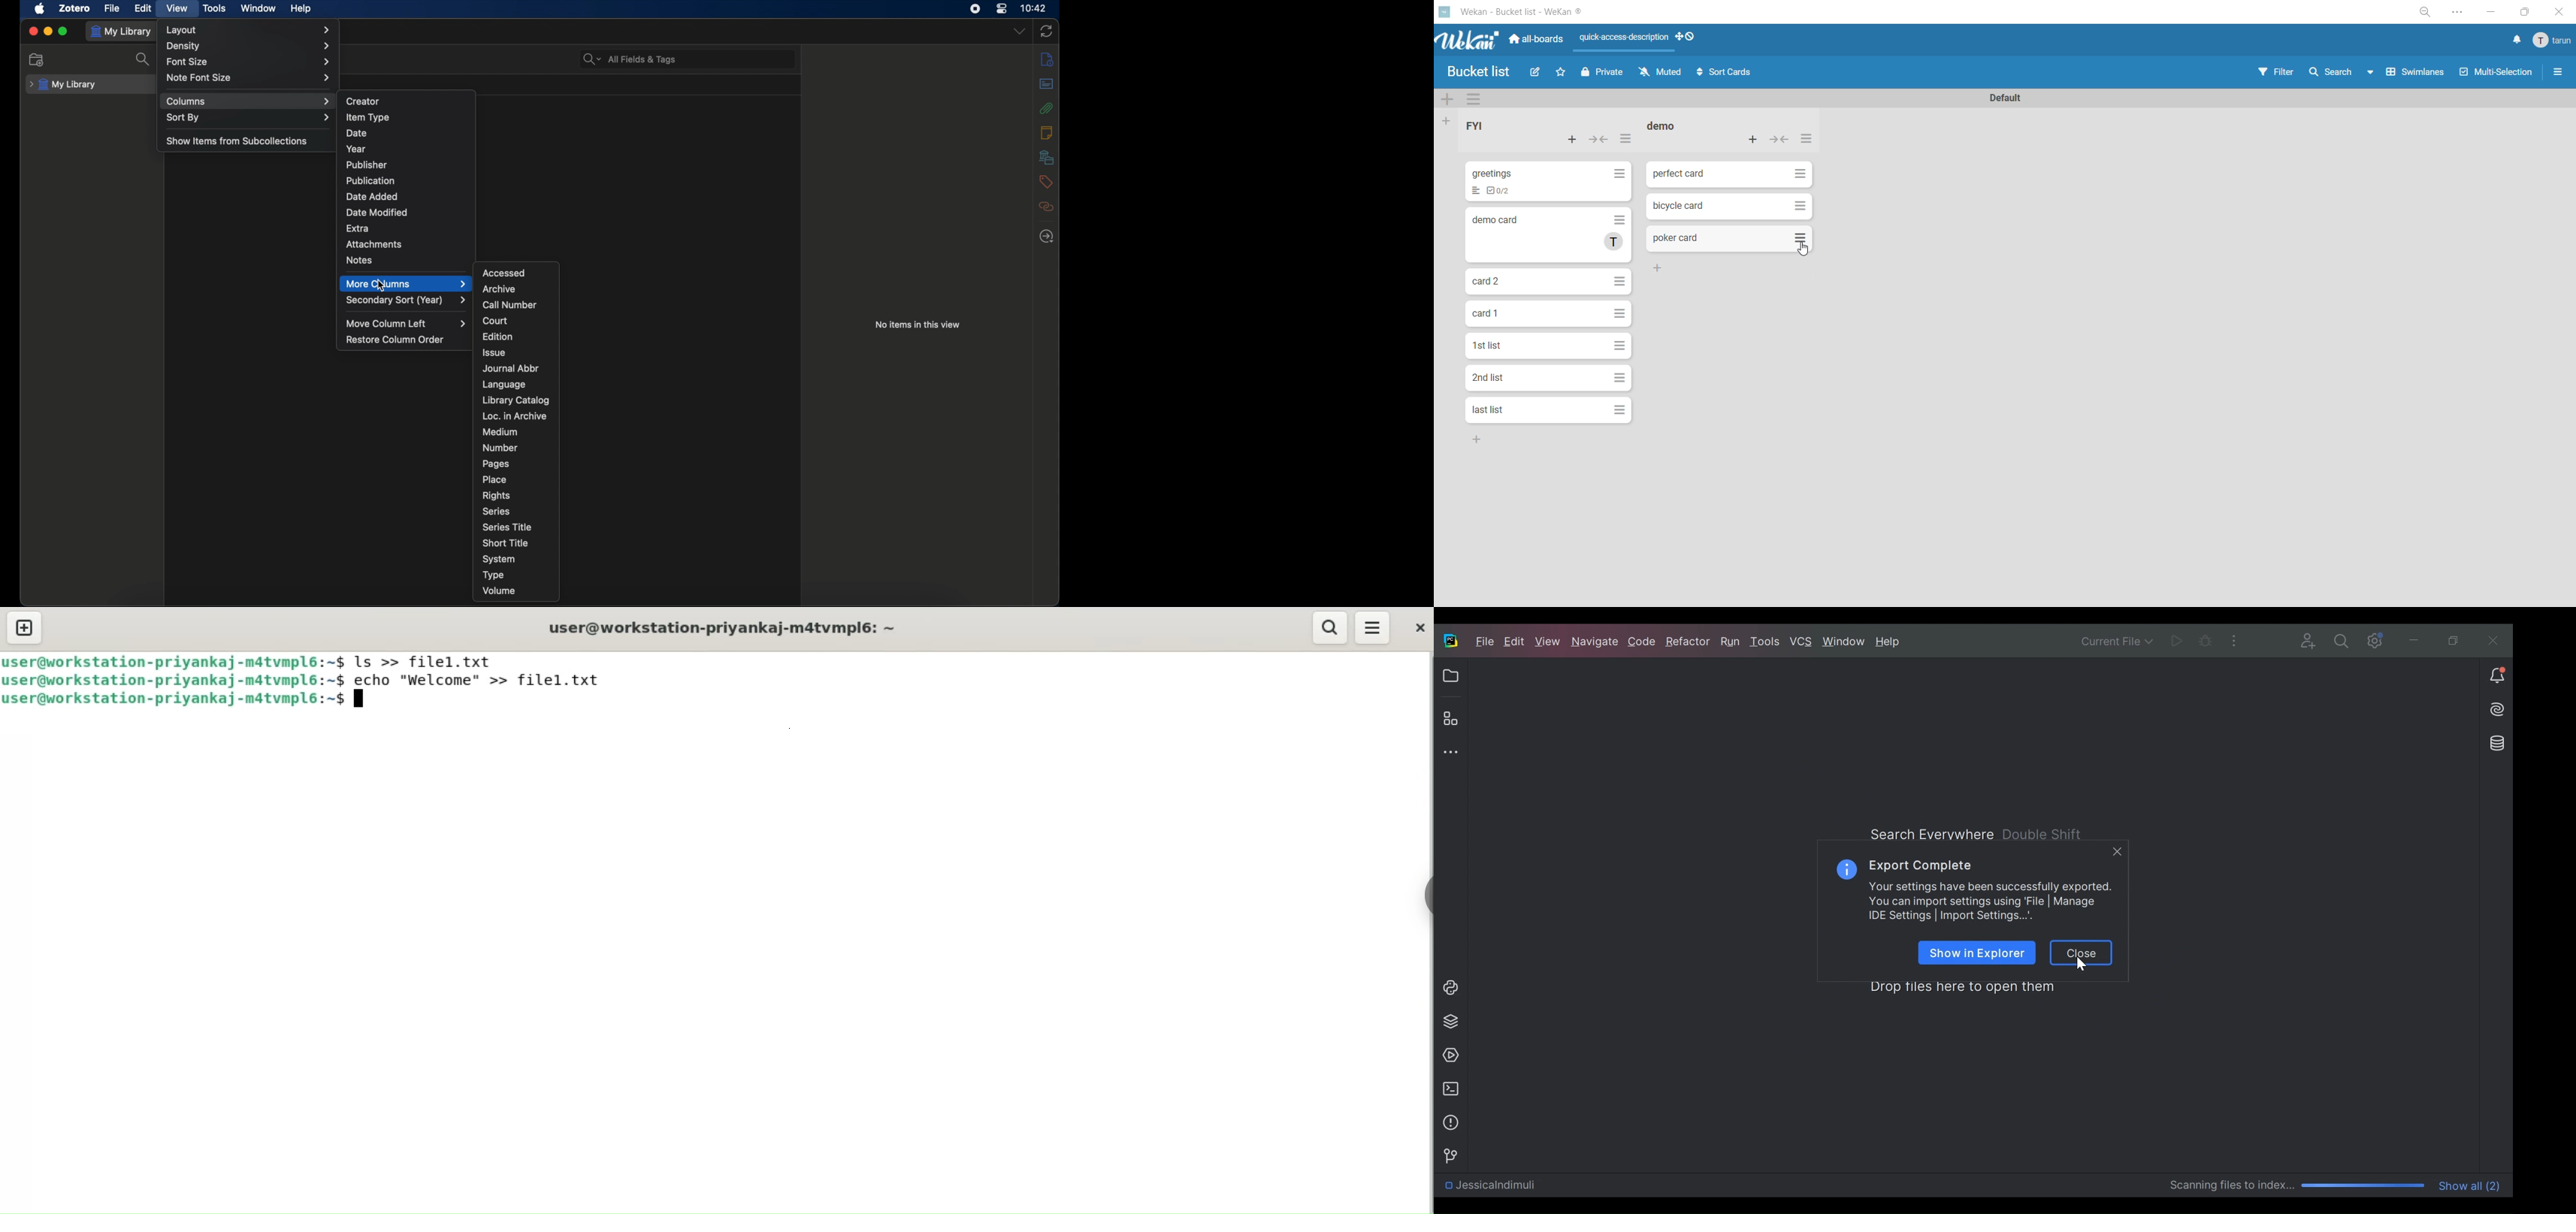 This screenshot has height=1232, width=2576. What do you see at coordinates (1622, 377) in the screenshot?
I see `Hamburger` at bounding box center [1622, 377].